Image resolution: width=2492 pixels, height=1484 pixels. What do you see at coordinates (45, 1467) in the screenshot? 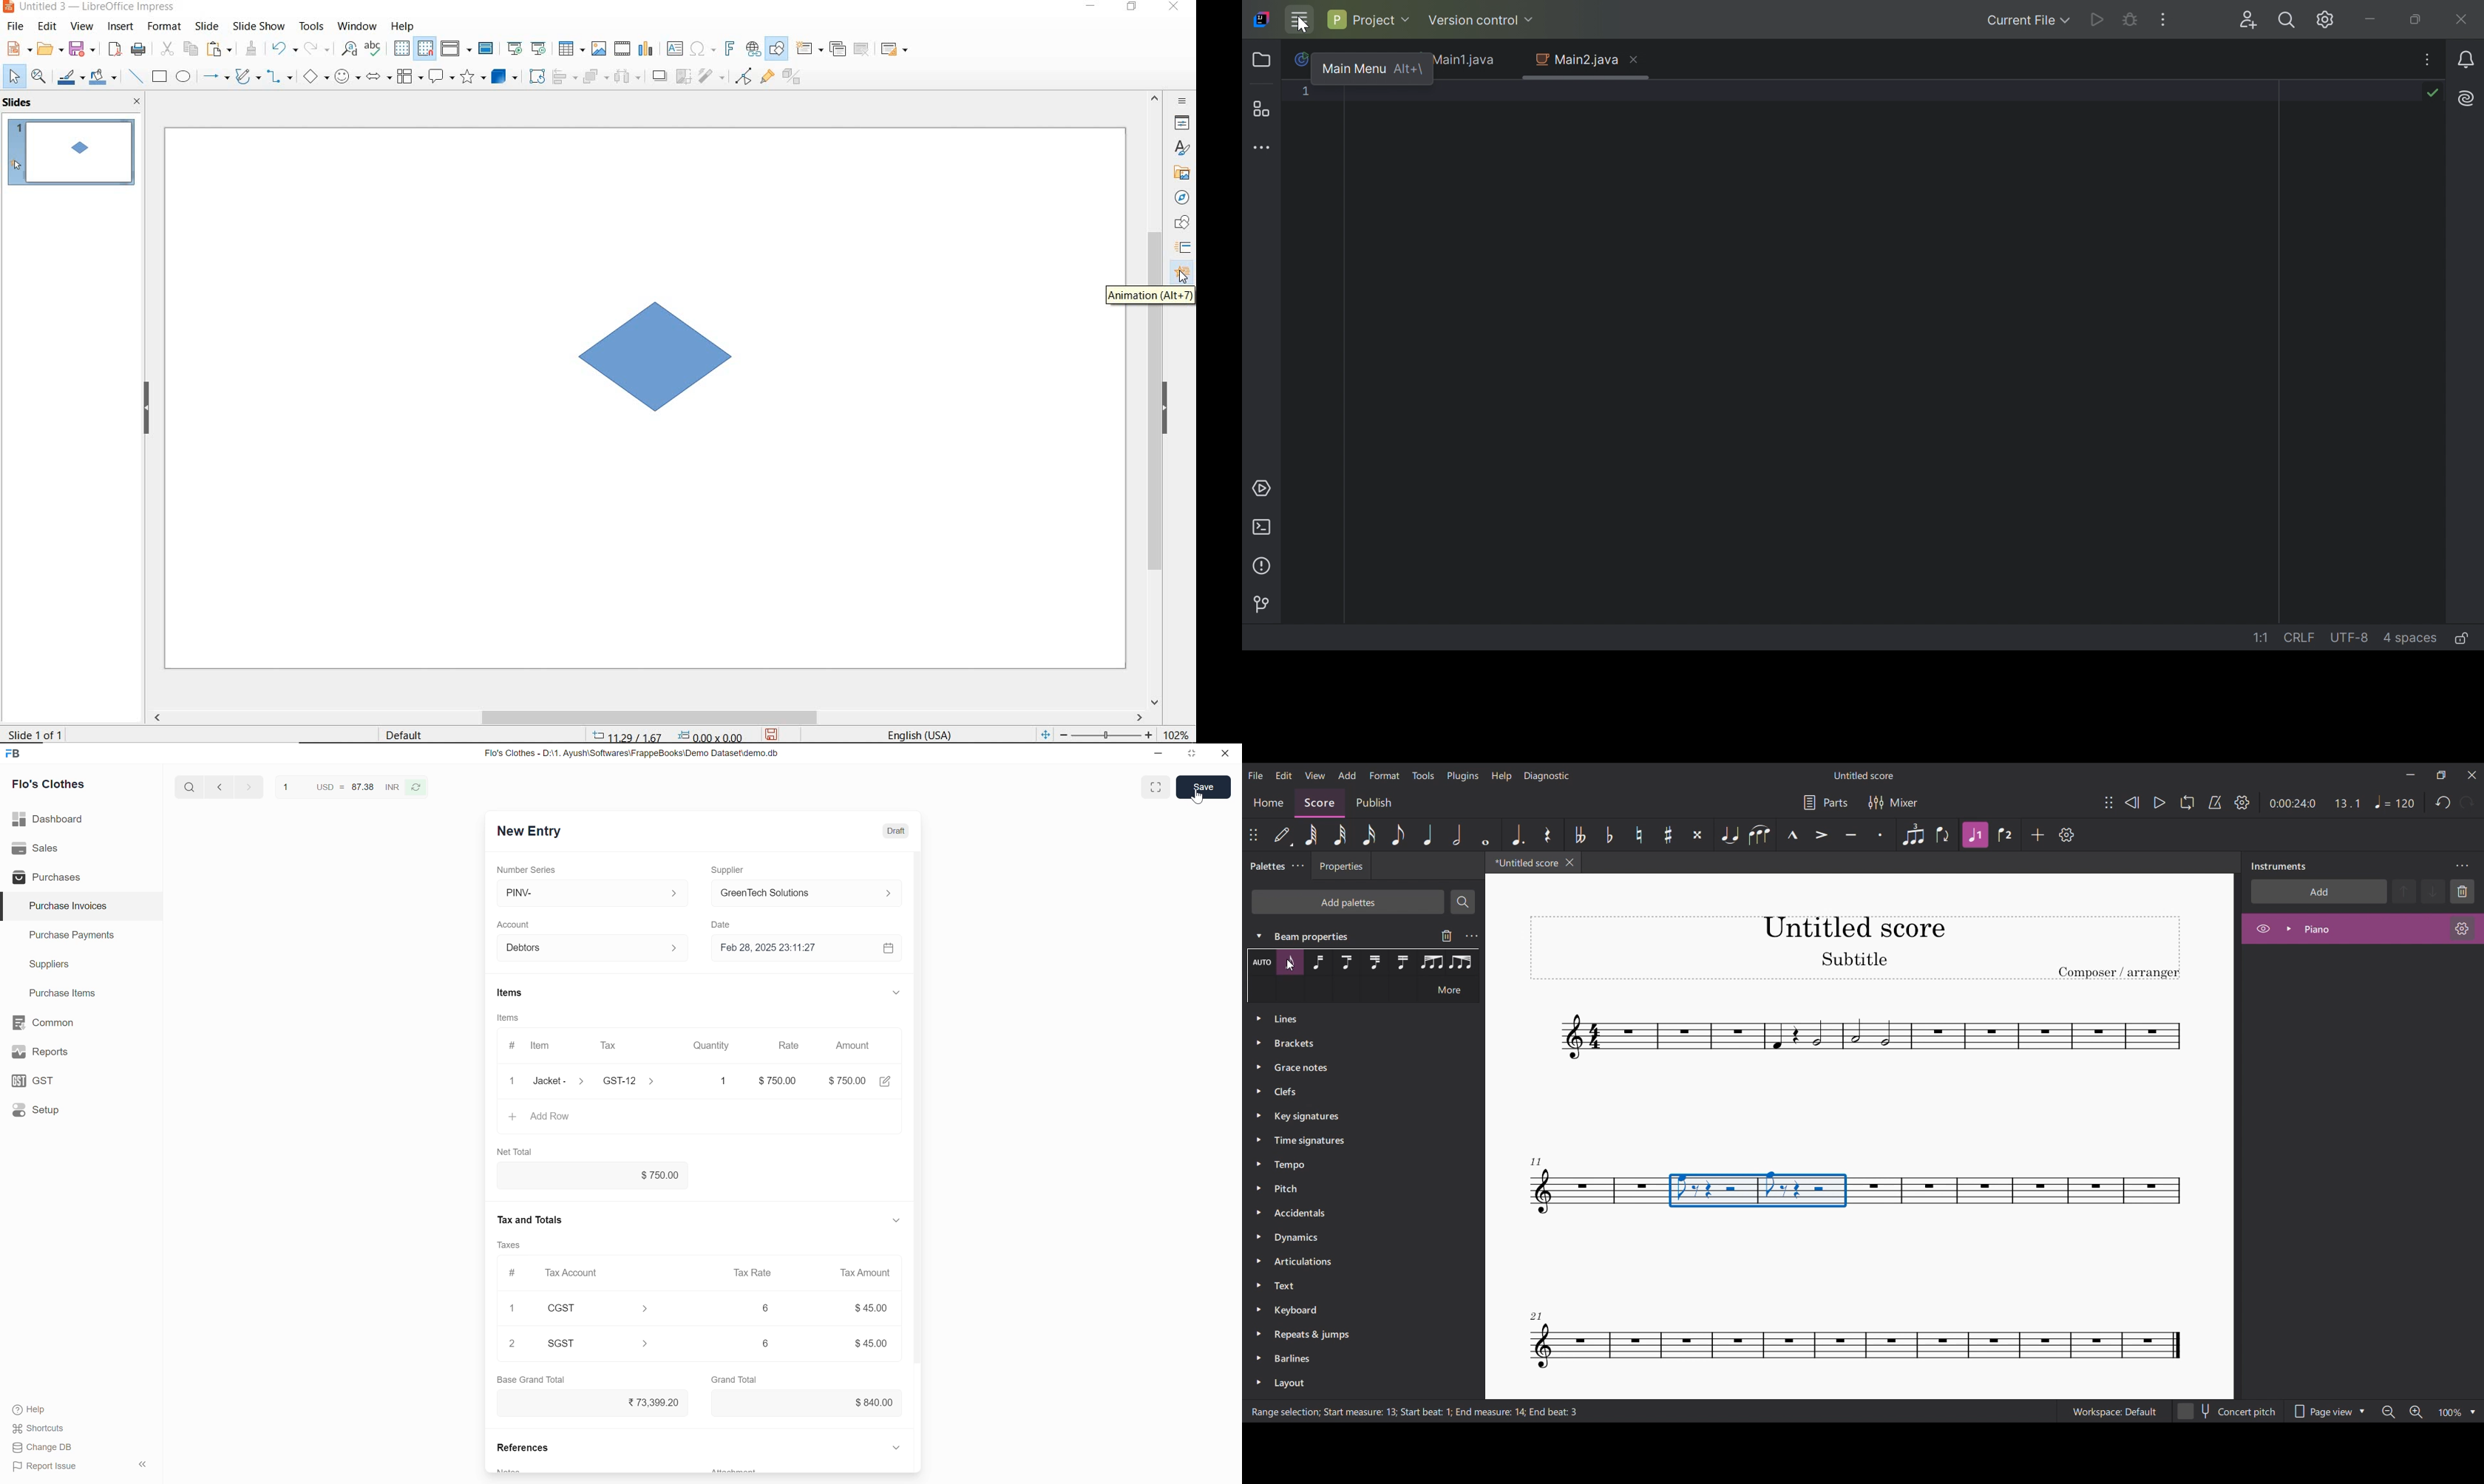
I see `Report Issue` at bounding box center [45, 1467].